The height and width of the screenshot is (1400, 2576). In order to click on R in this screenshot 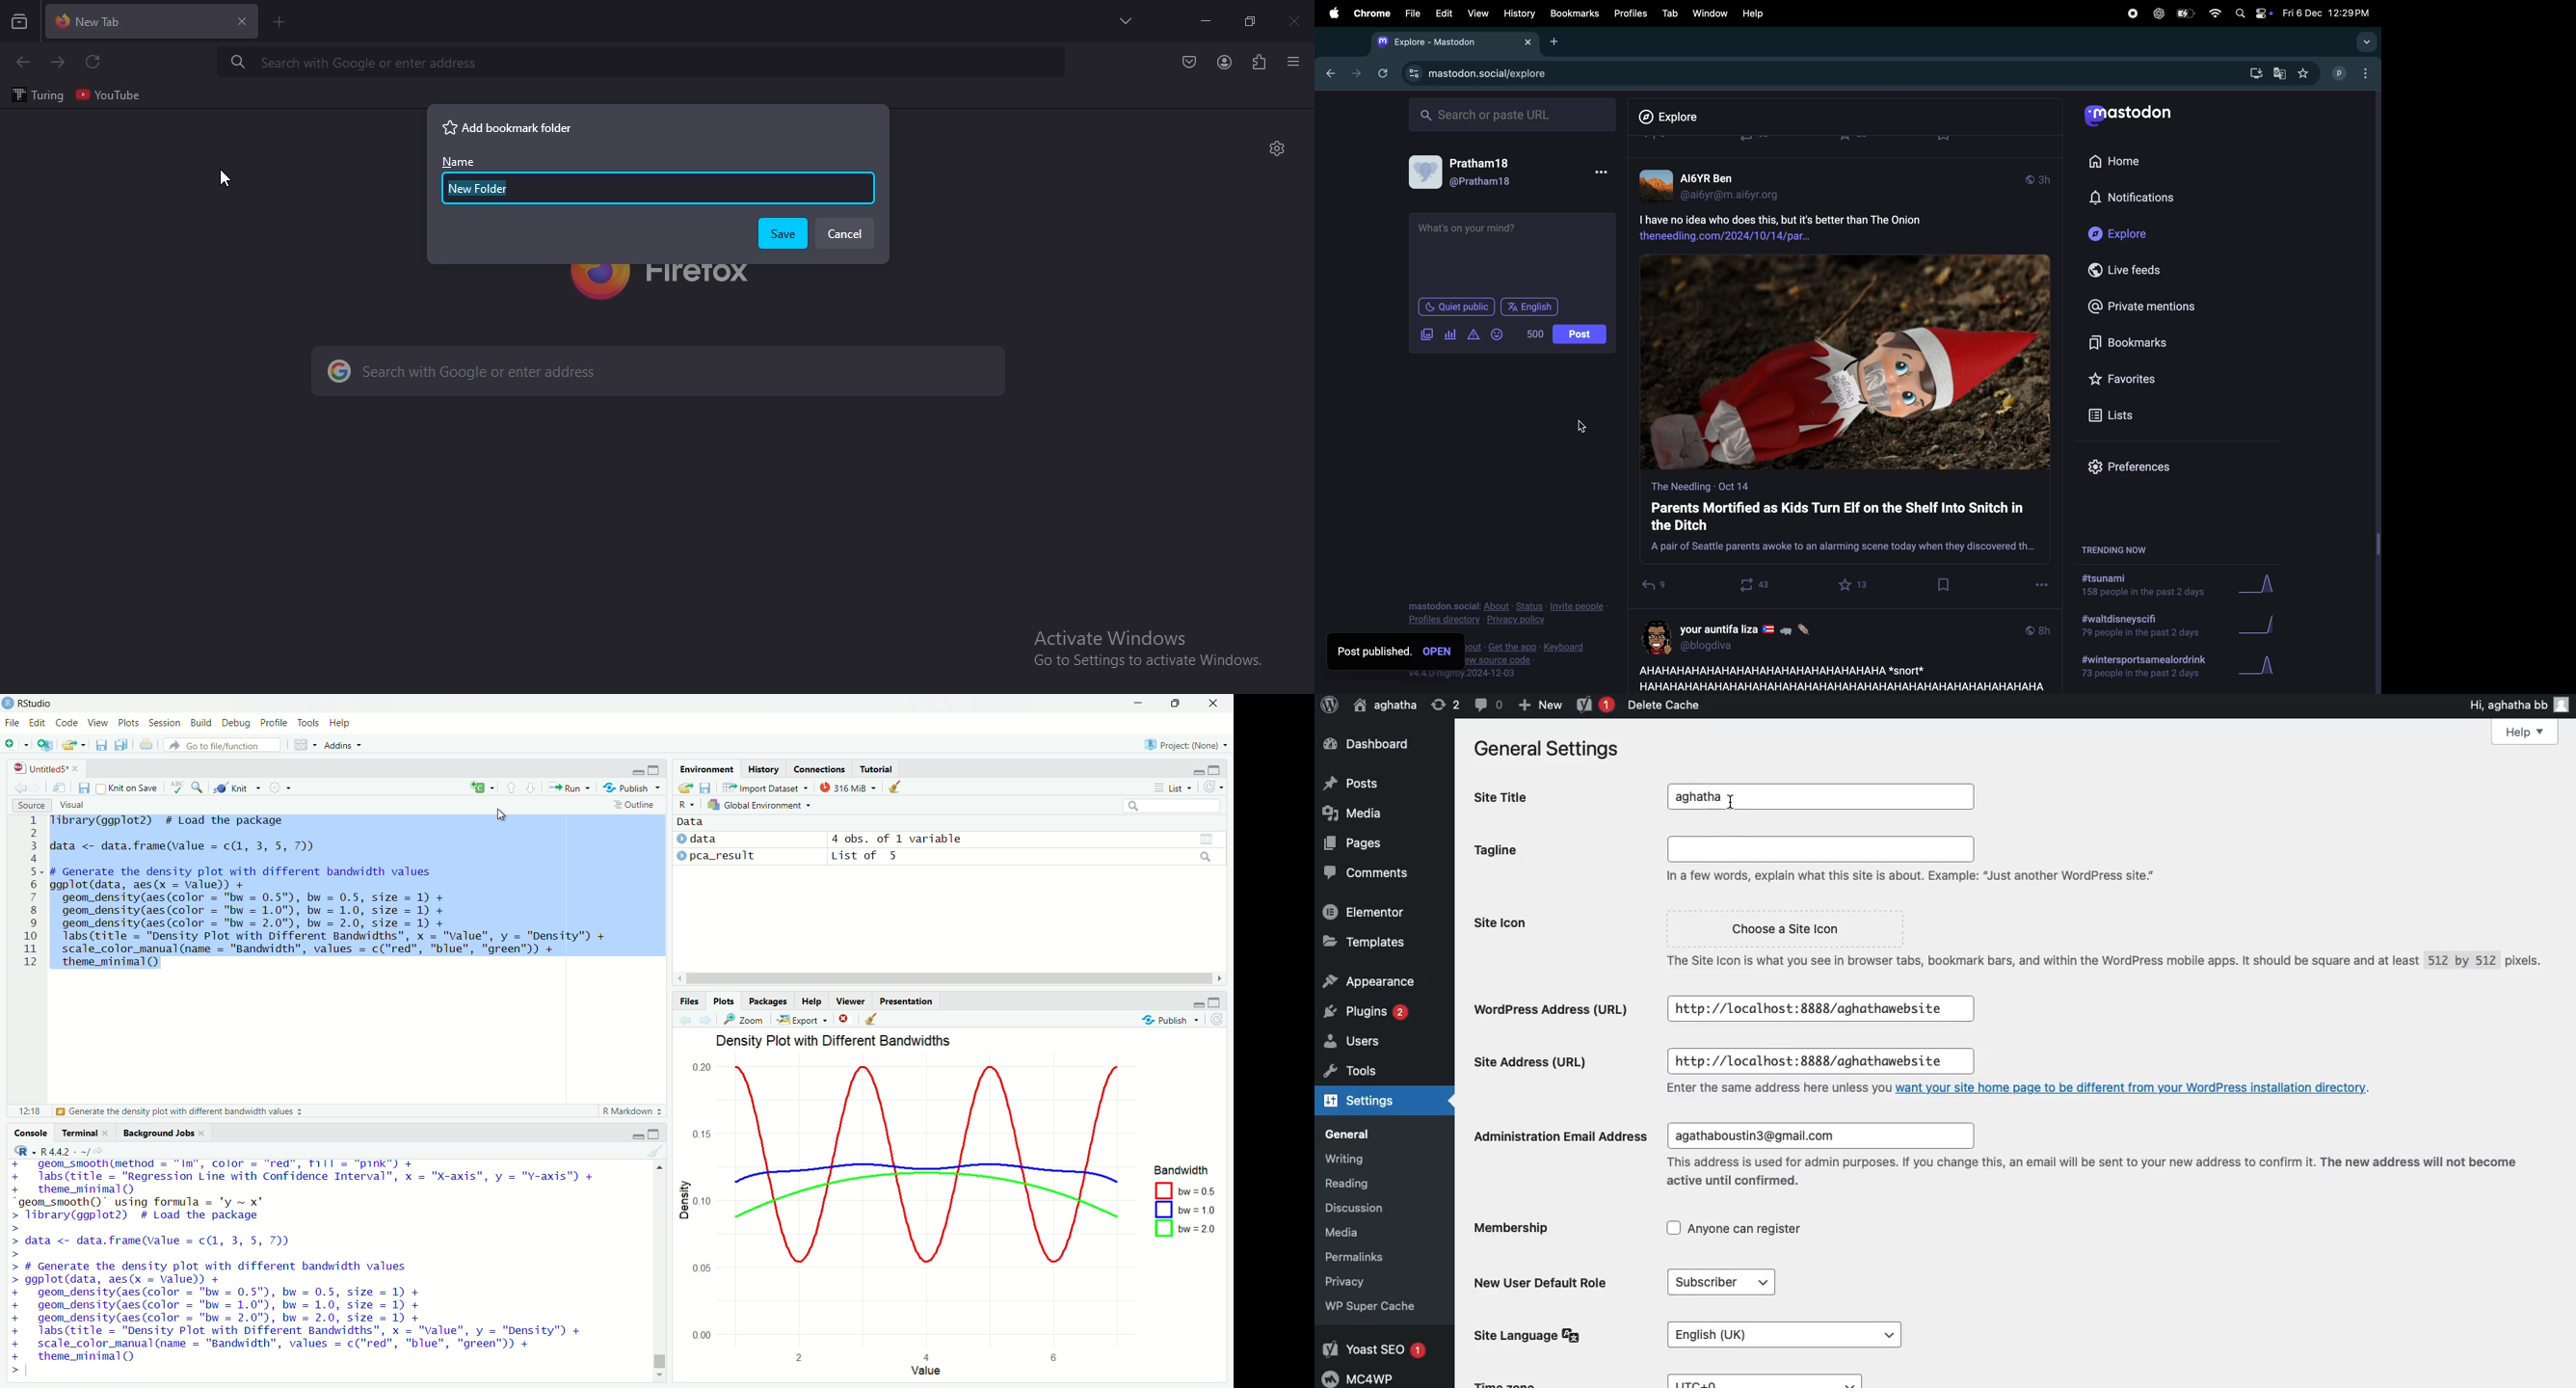, I will do `click(22, 1150)`.